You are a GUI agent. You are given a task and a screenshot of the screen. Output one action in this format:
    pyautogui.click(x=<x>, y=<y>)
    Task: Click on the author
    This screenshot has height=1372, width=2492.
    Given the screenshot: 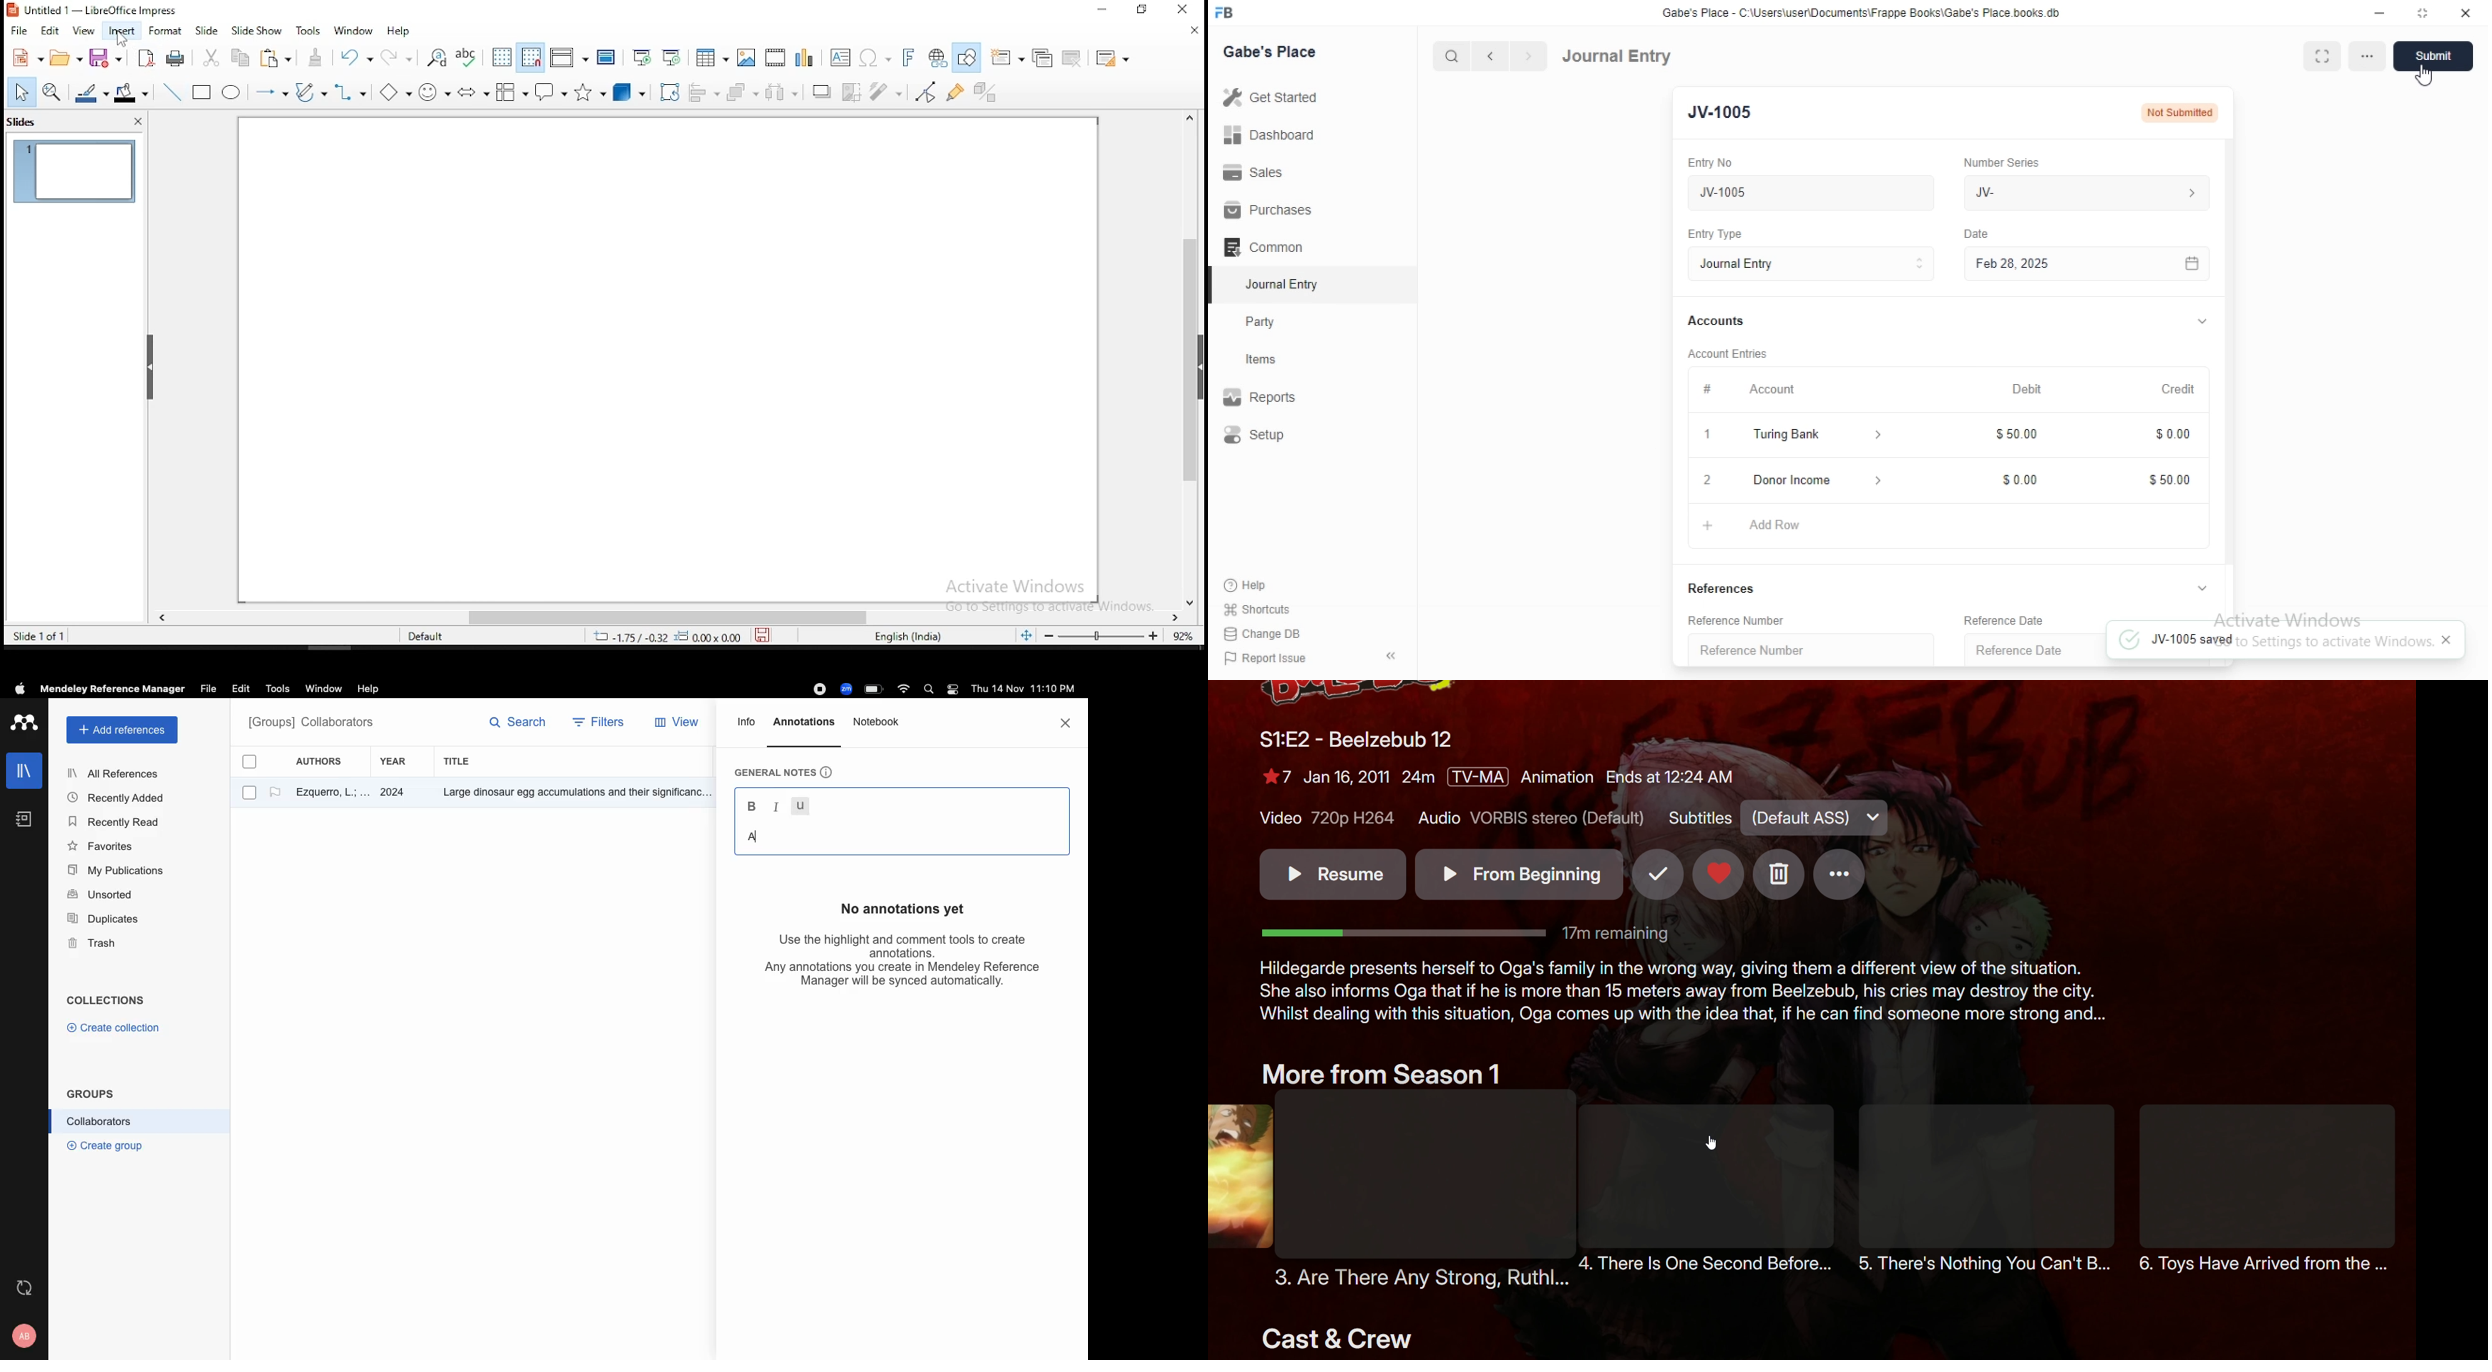 What is the action you would take?
    pyautogui.click(x=326, y=794)
    